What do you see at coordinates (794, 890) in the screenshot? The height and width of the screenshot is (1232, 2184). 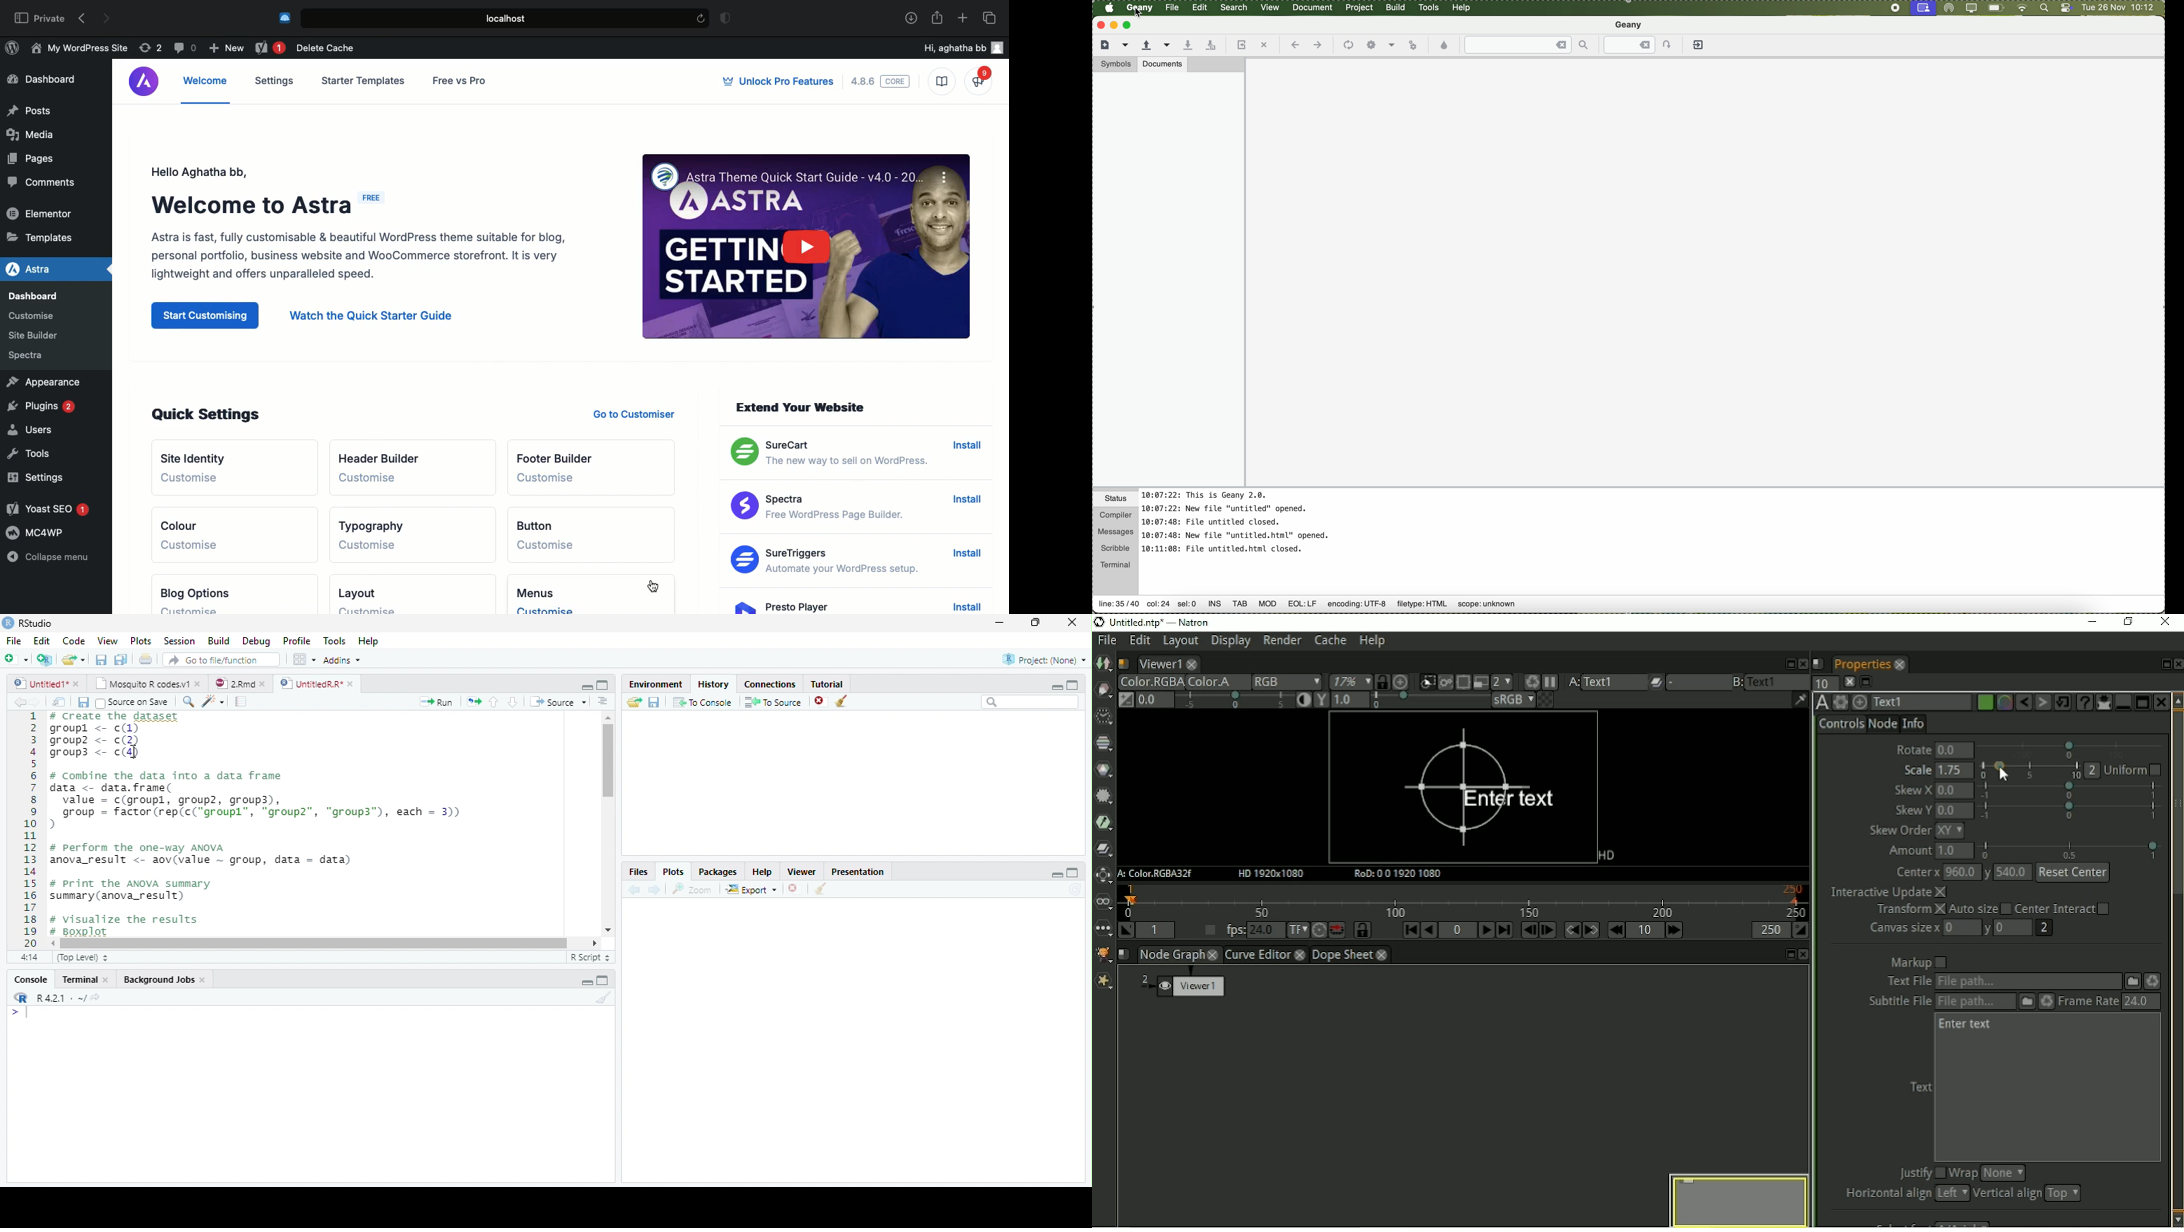 I see `Delete` at bounding box center [794, 890].